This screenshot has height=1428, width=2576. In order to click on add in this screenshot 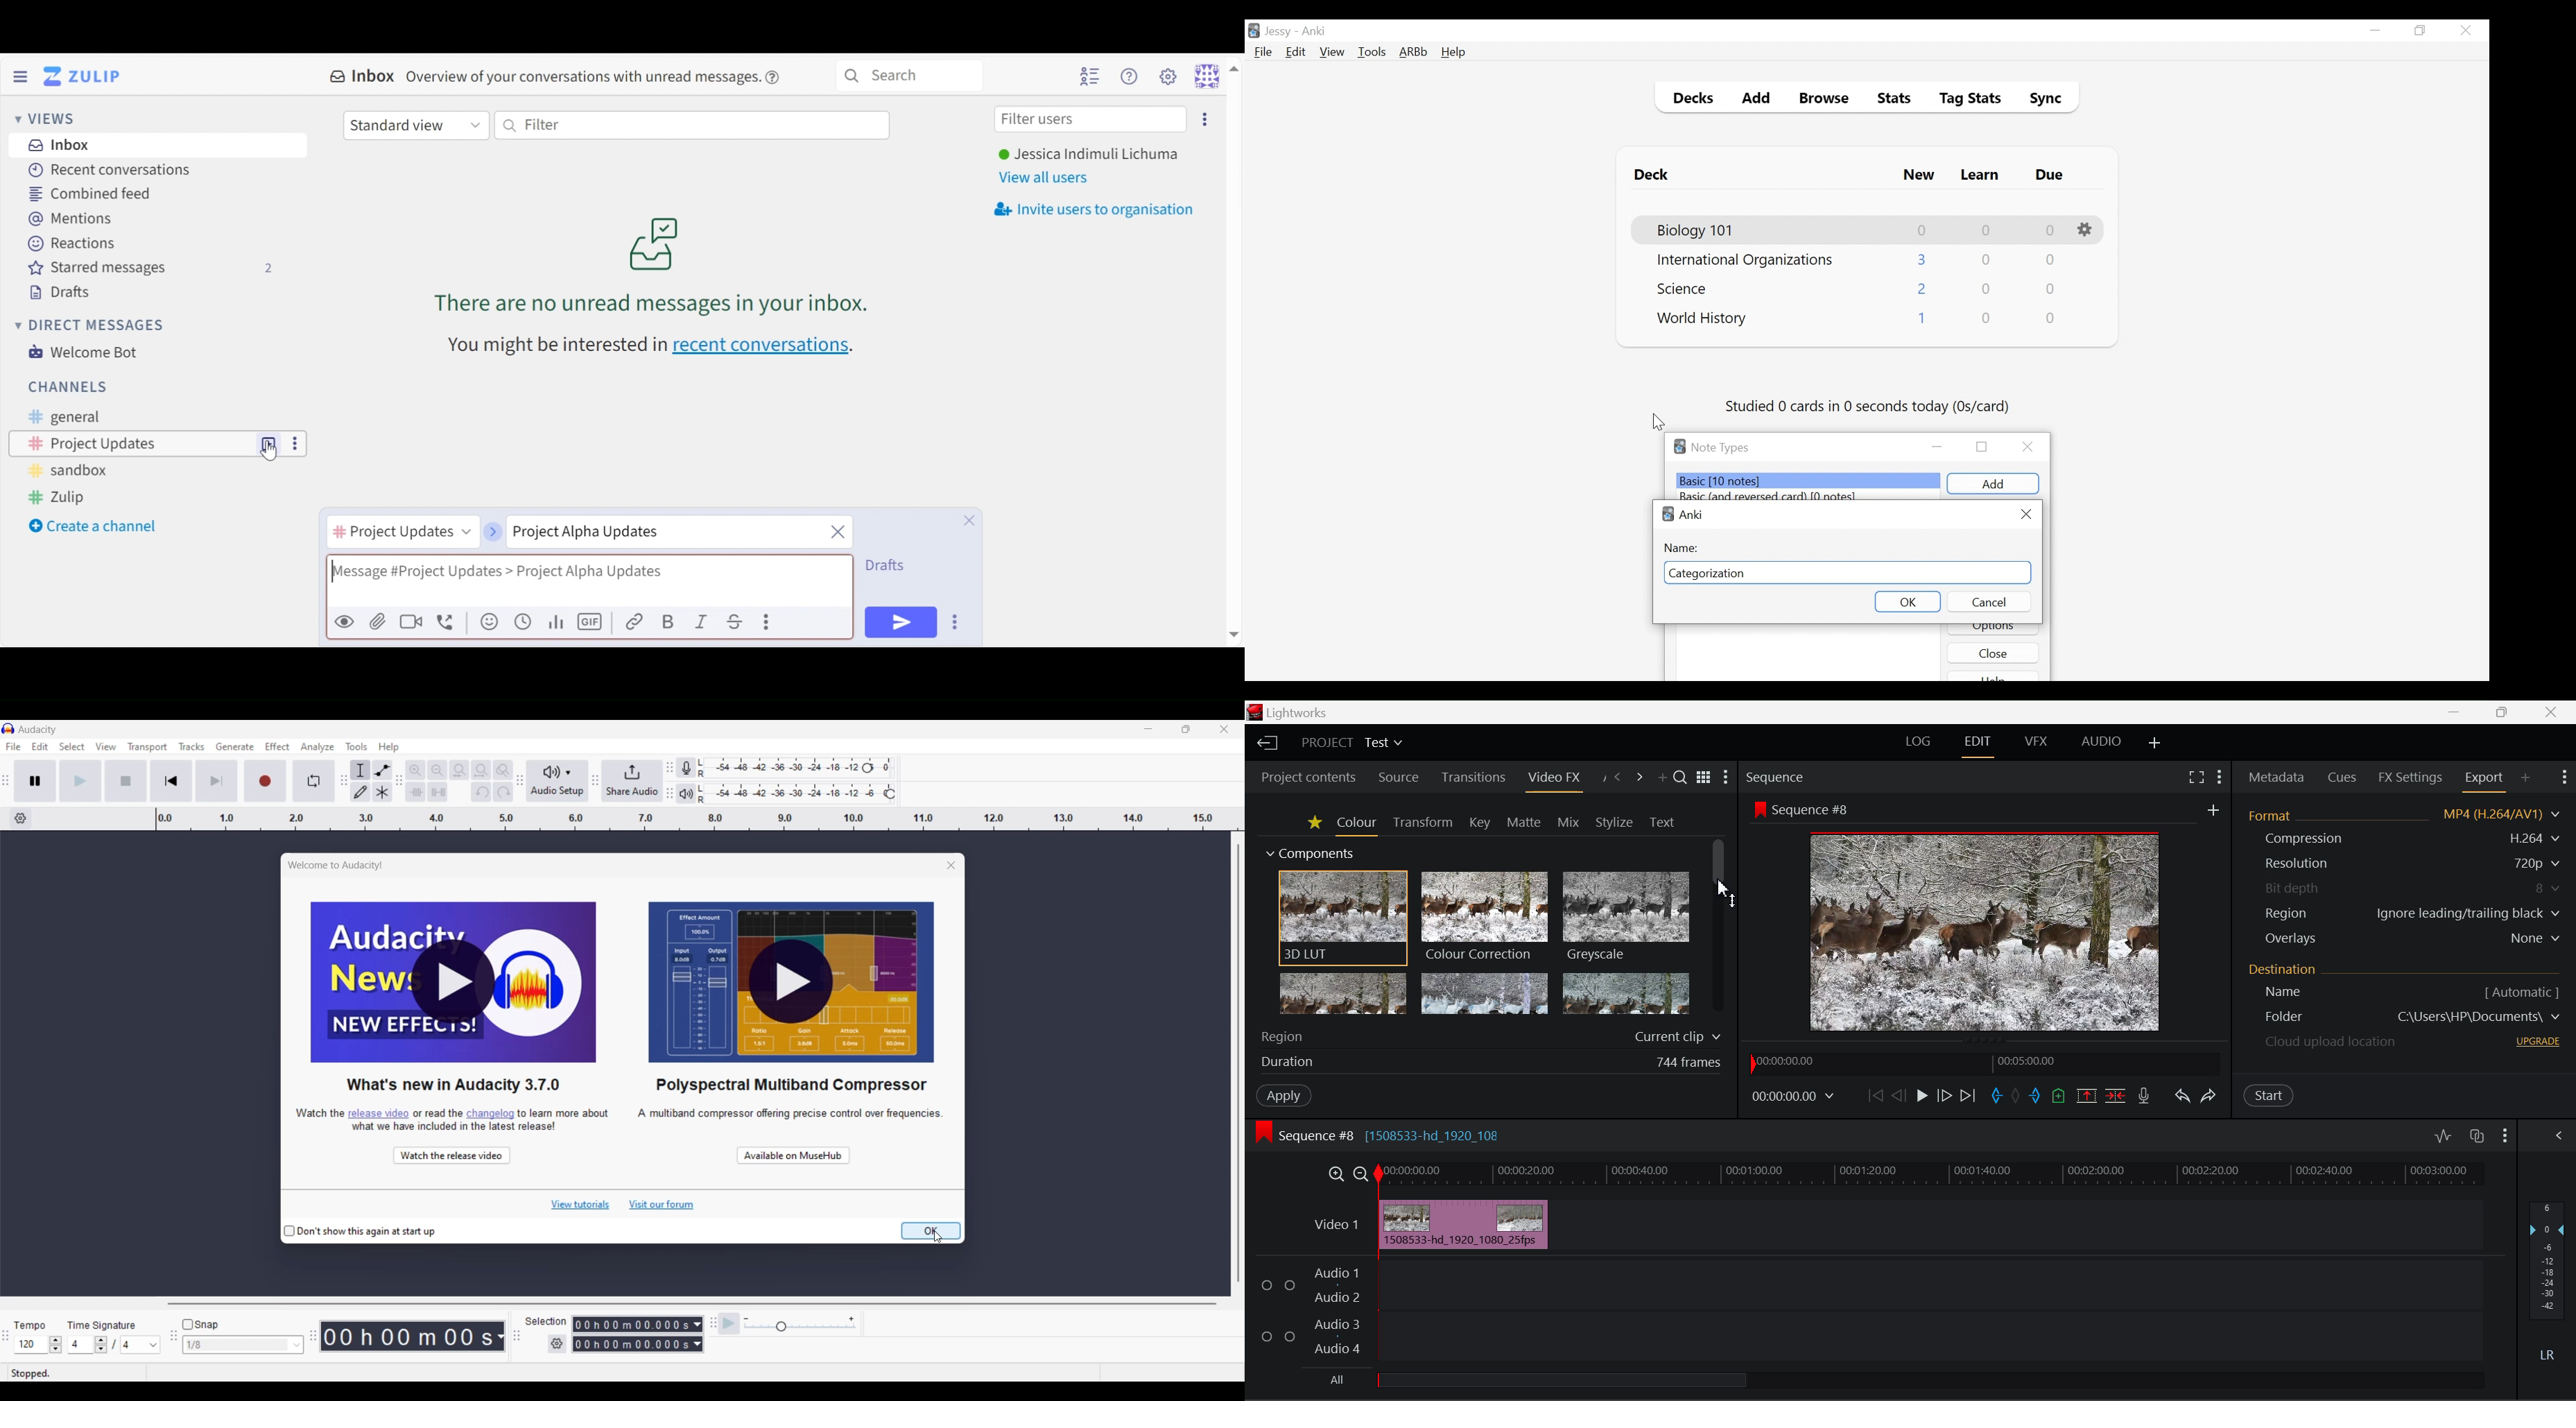, I will do `click(1993, 484)`.